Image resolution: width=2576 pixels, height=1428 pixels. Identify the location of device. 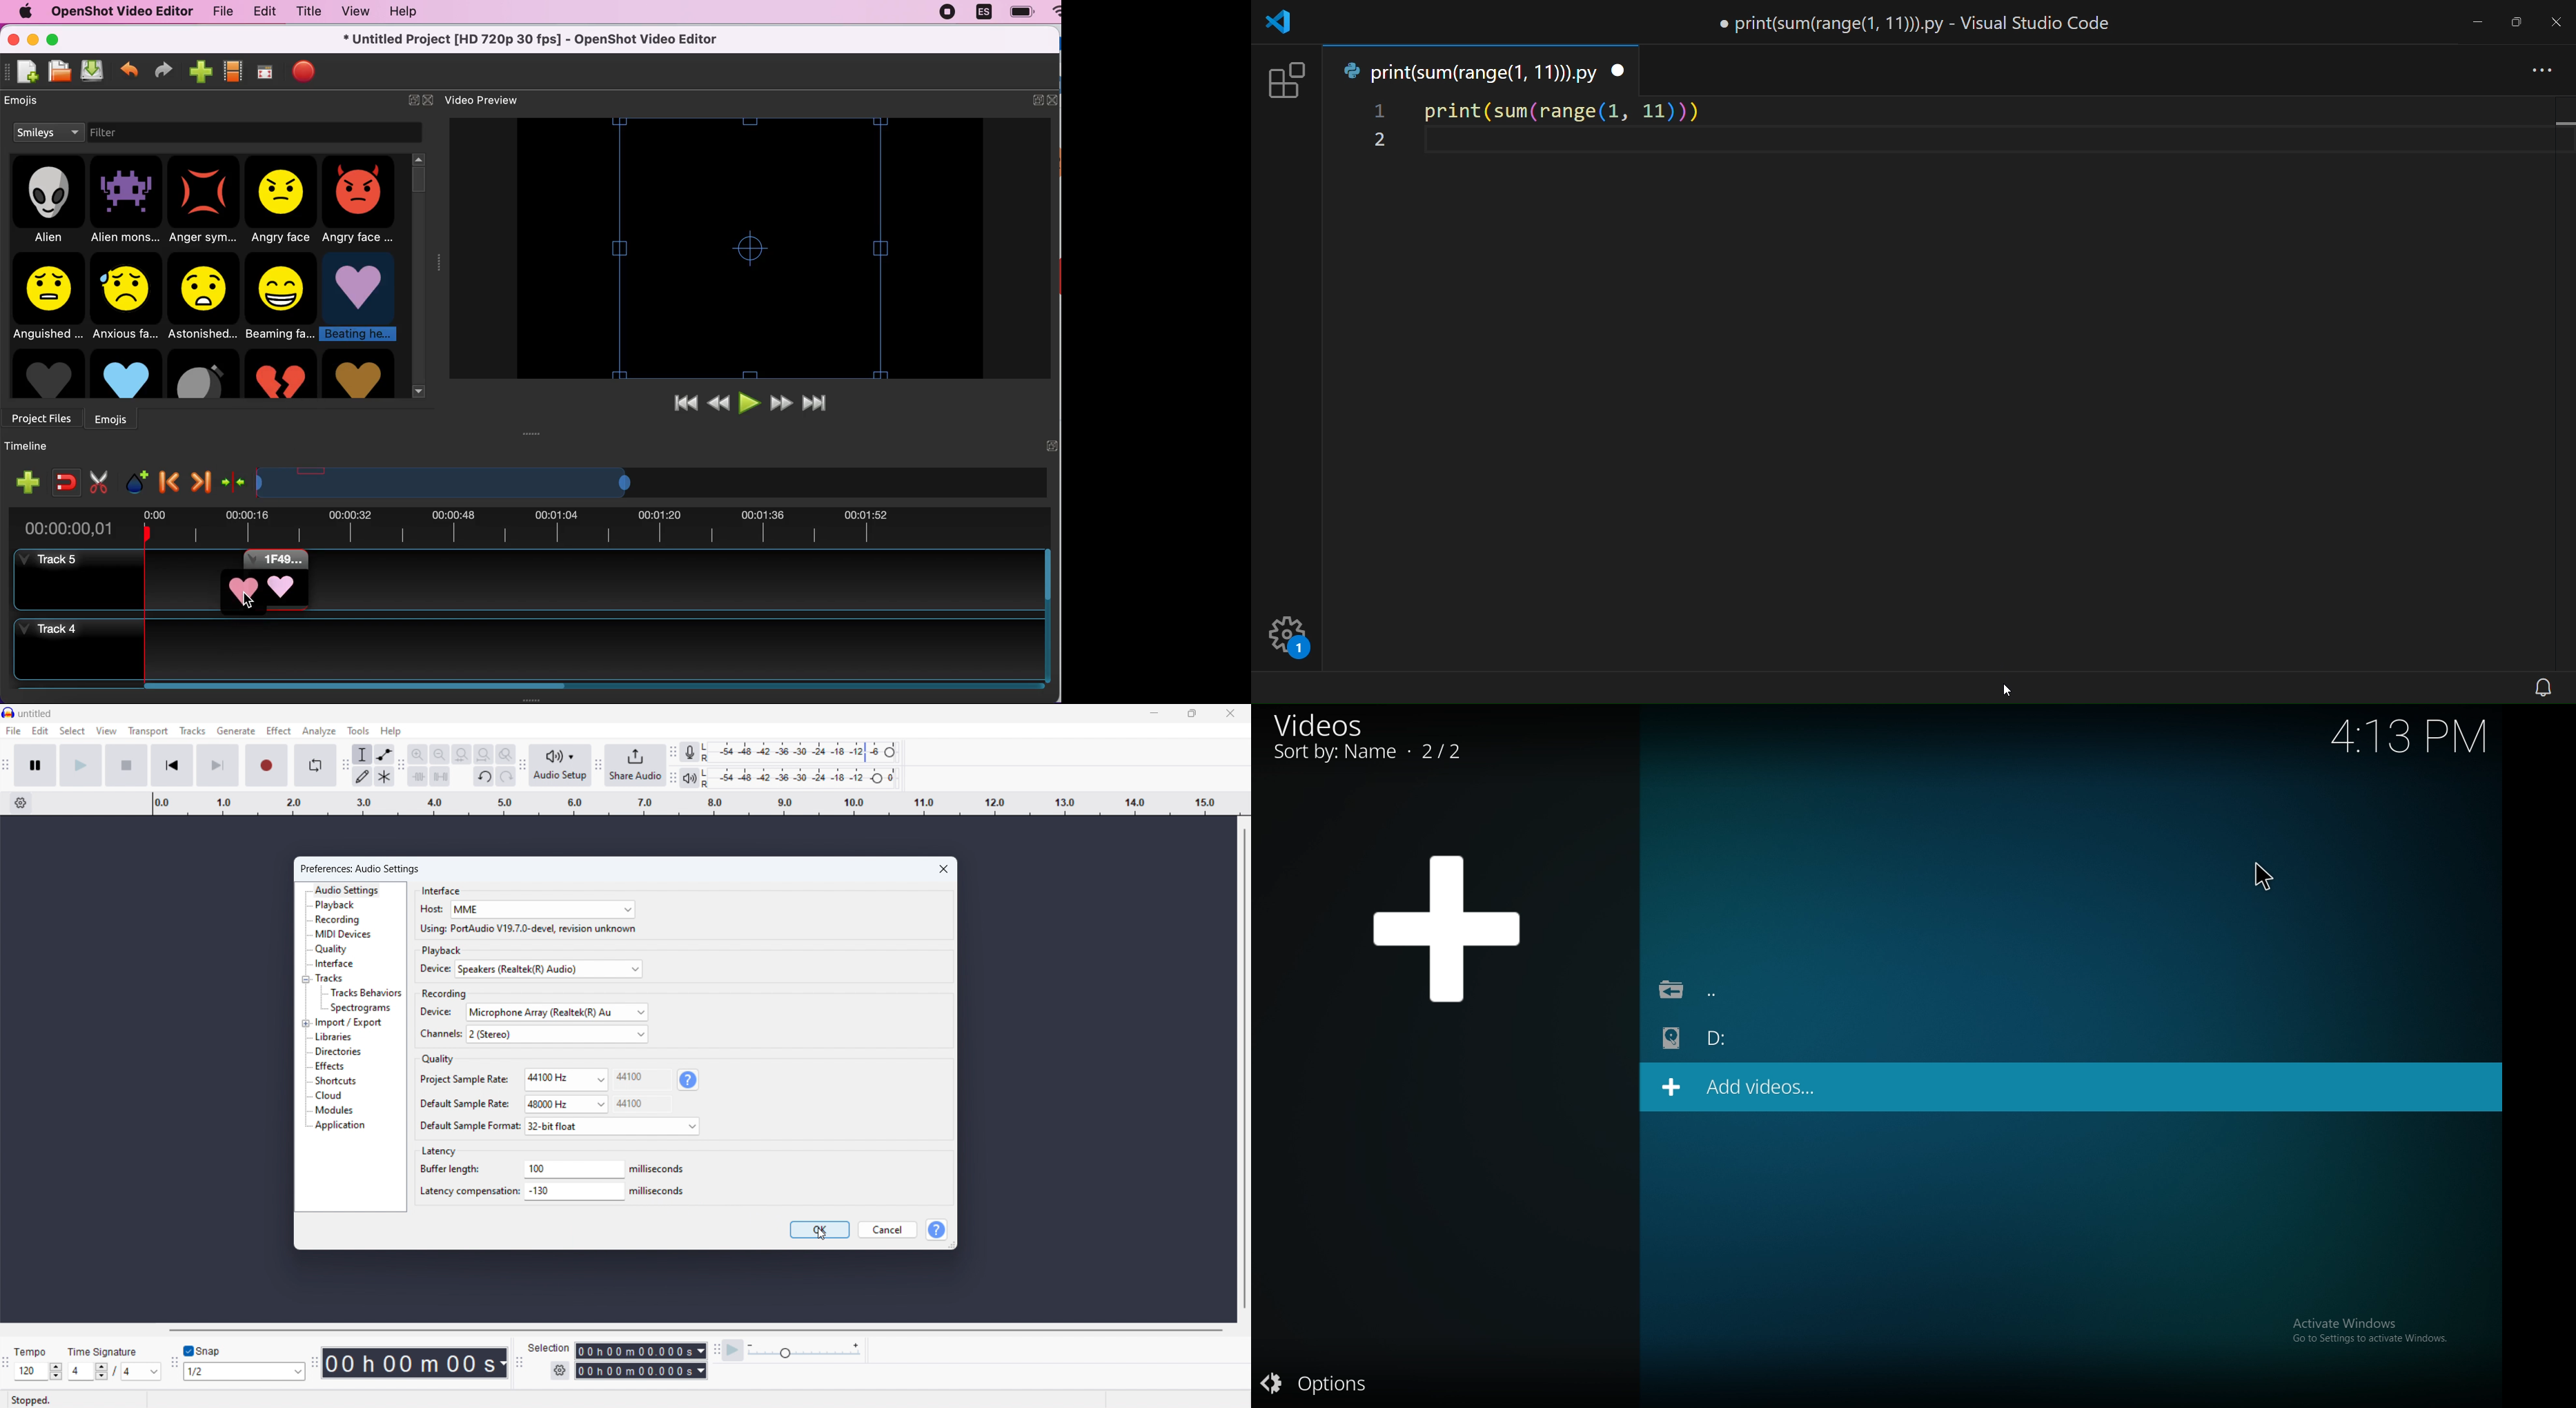
(432, 969).